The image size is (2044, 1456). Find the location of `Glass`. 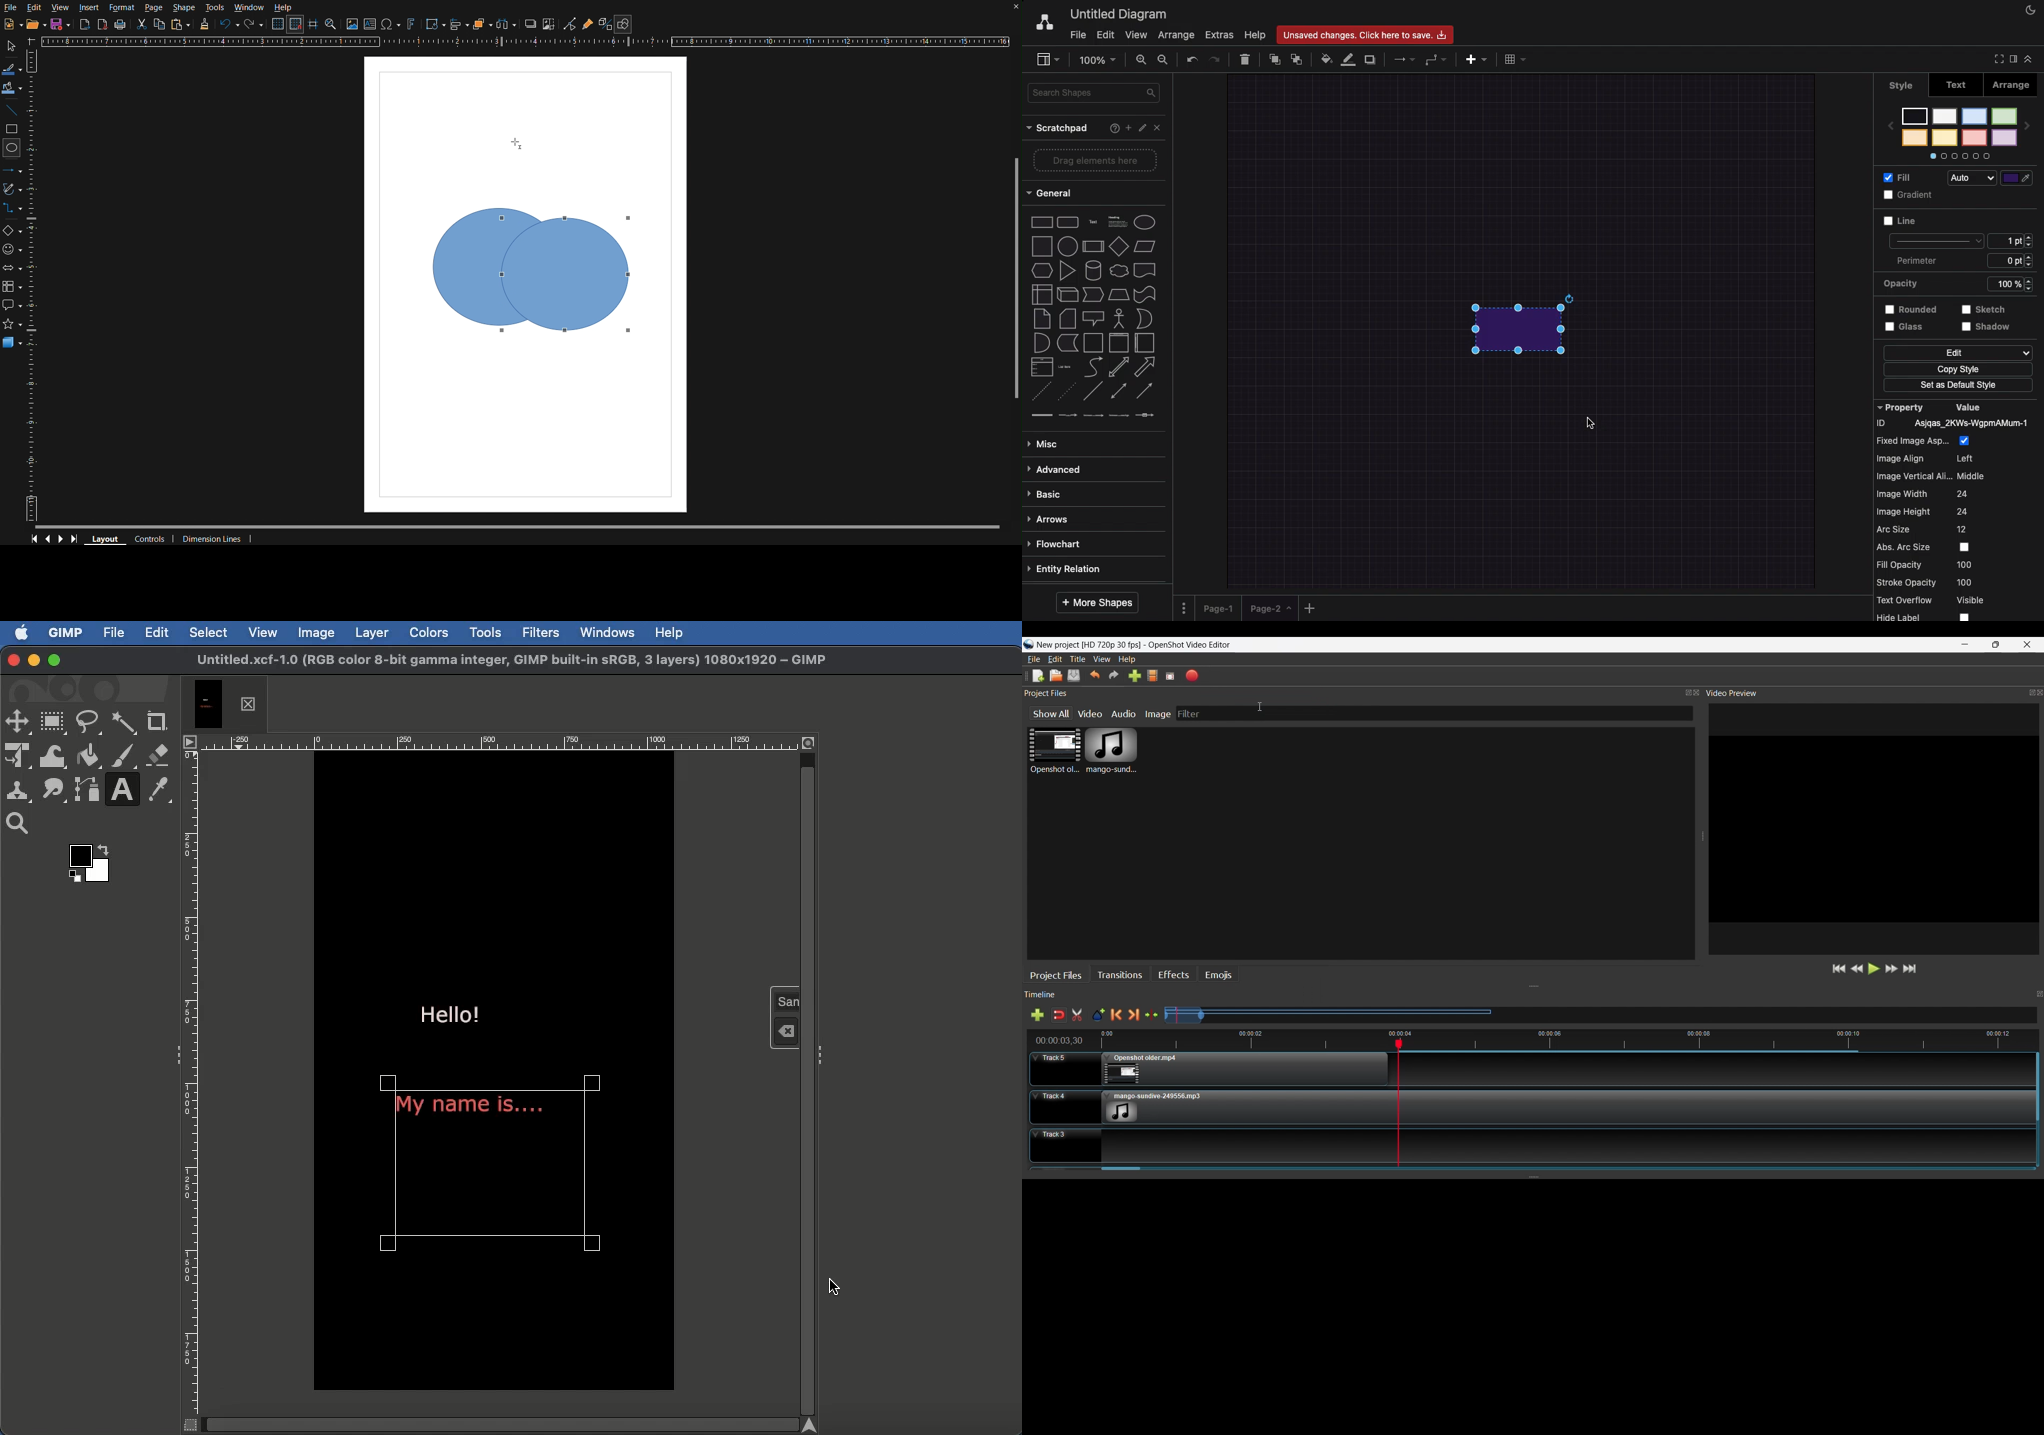

Glass is located at coordinates (1908, 328).